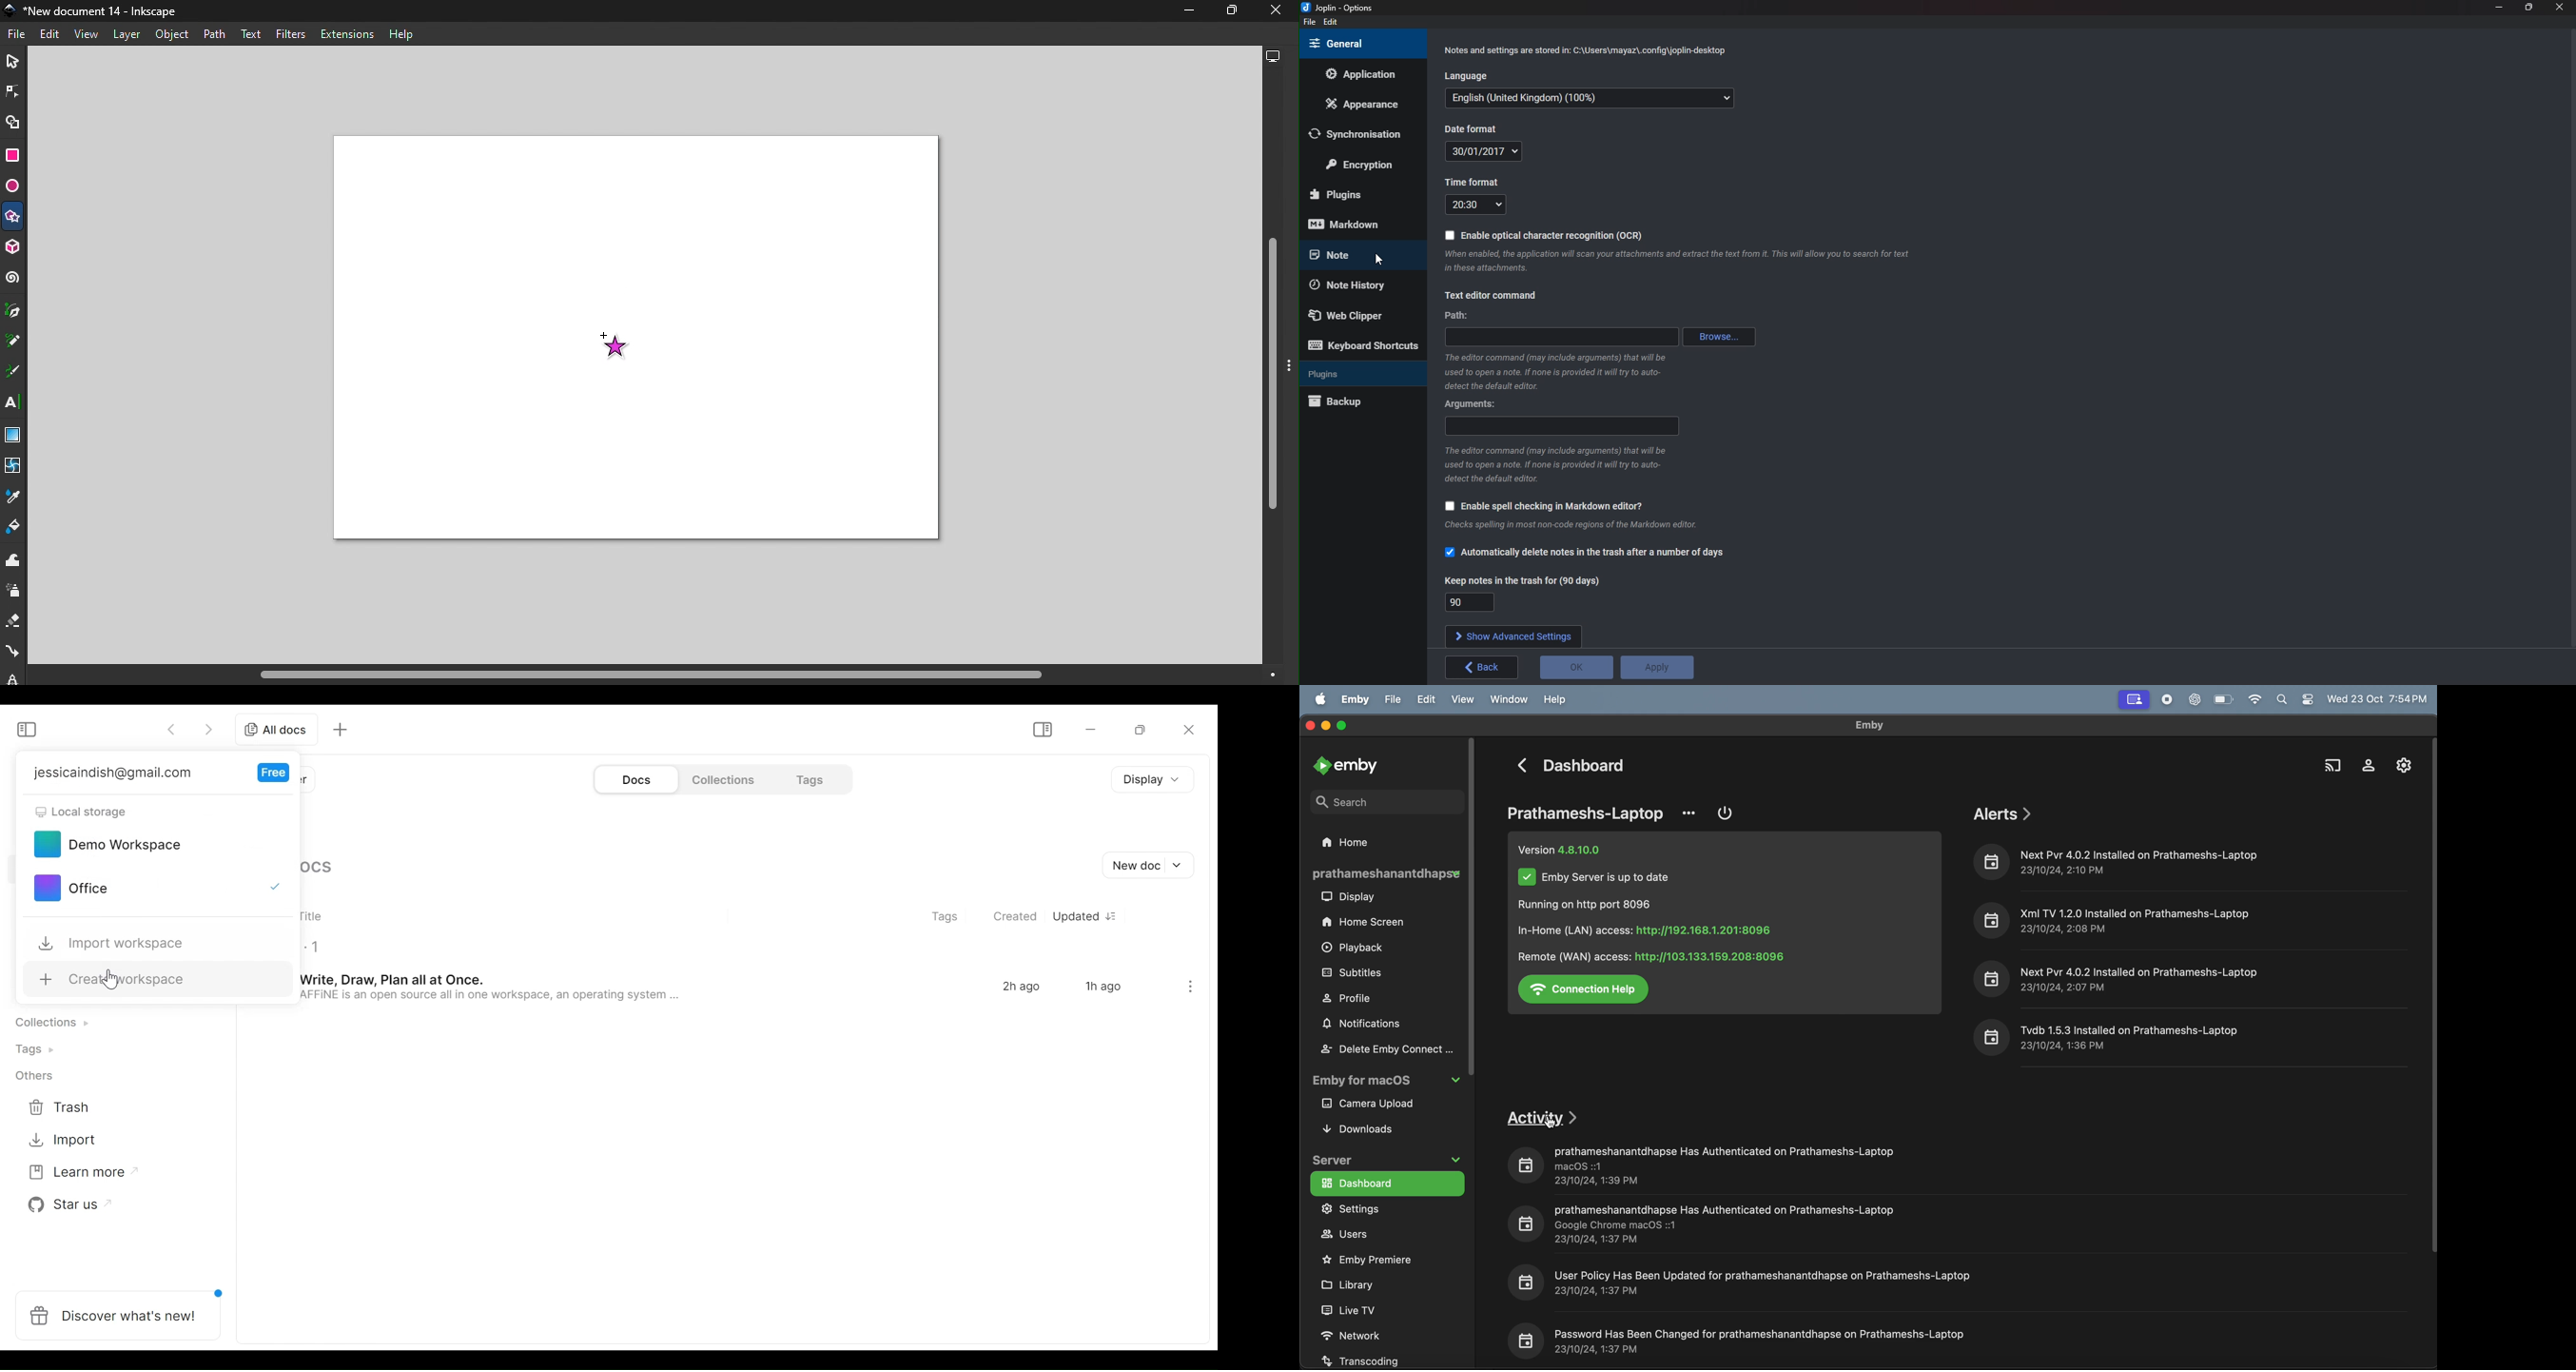  I want to click on subtitles, so click(1375, 973).